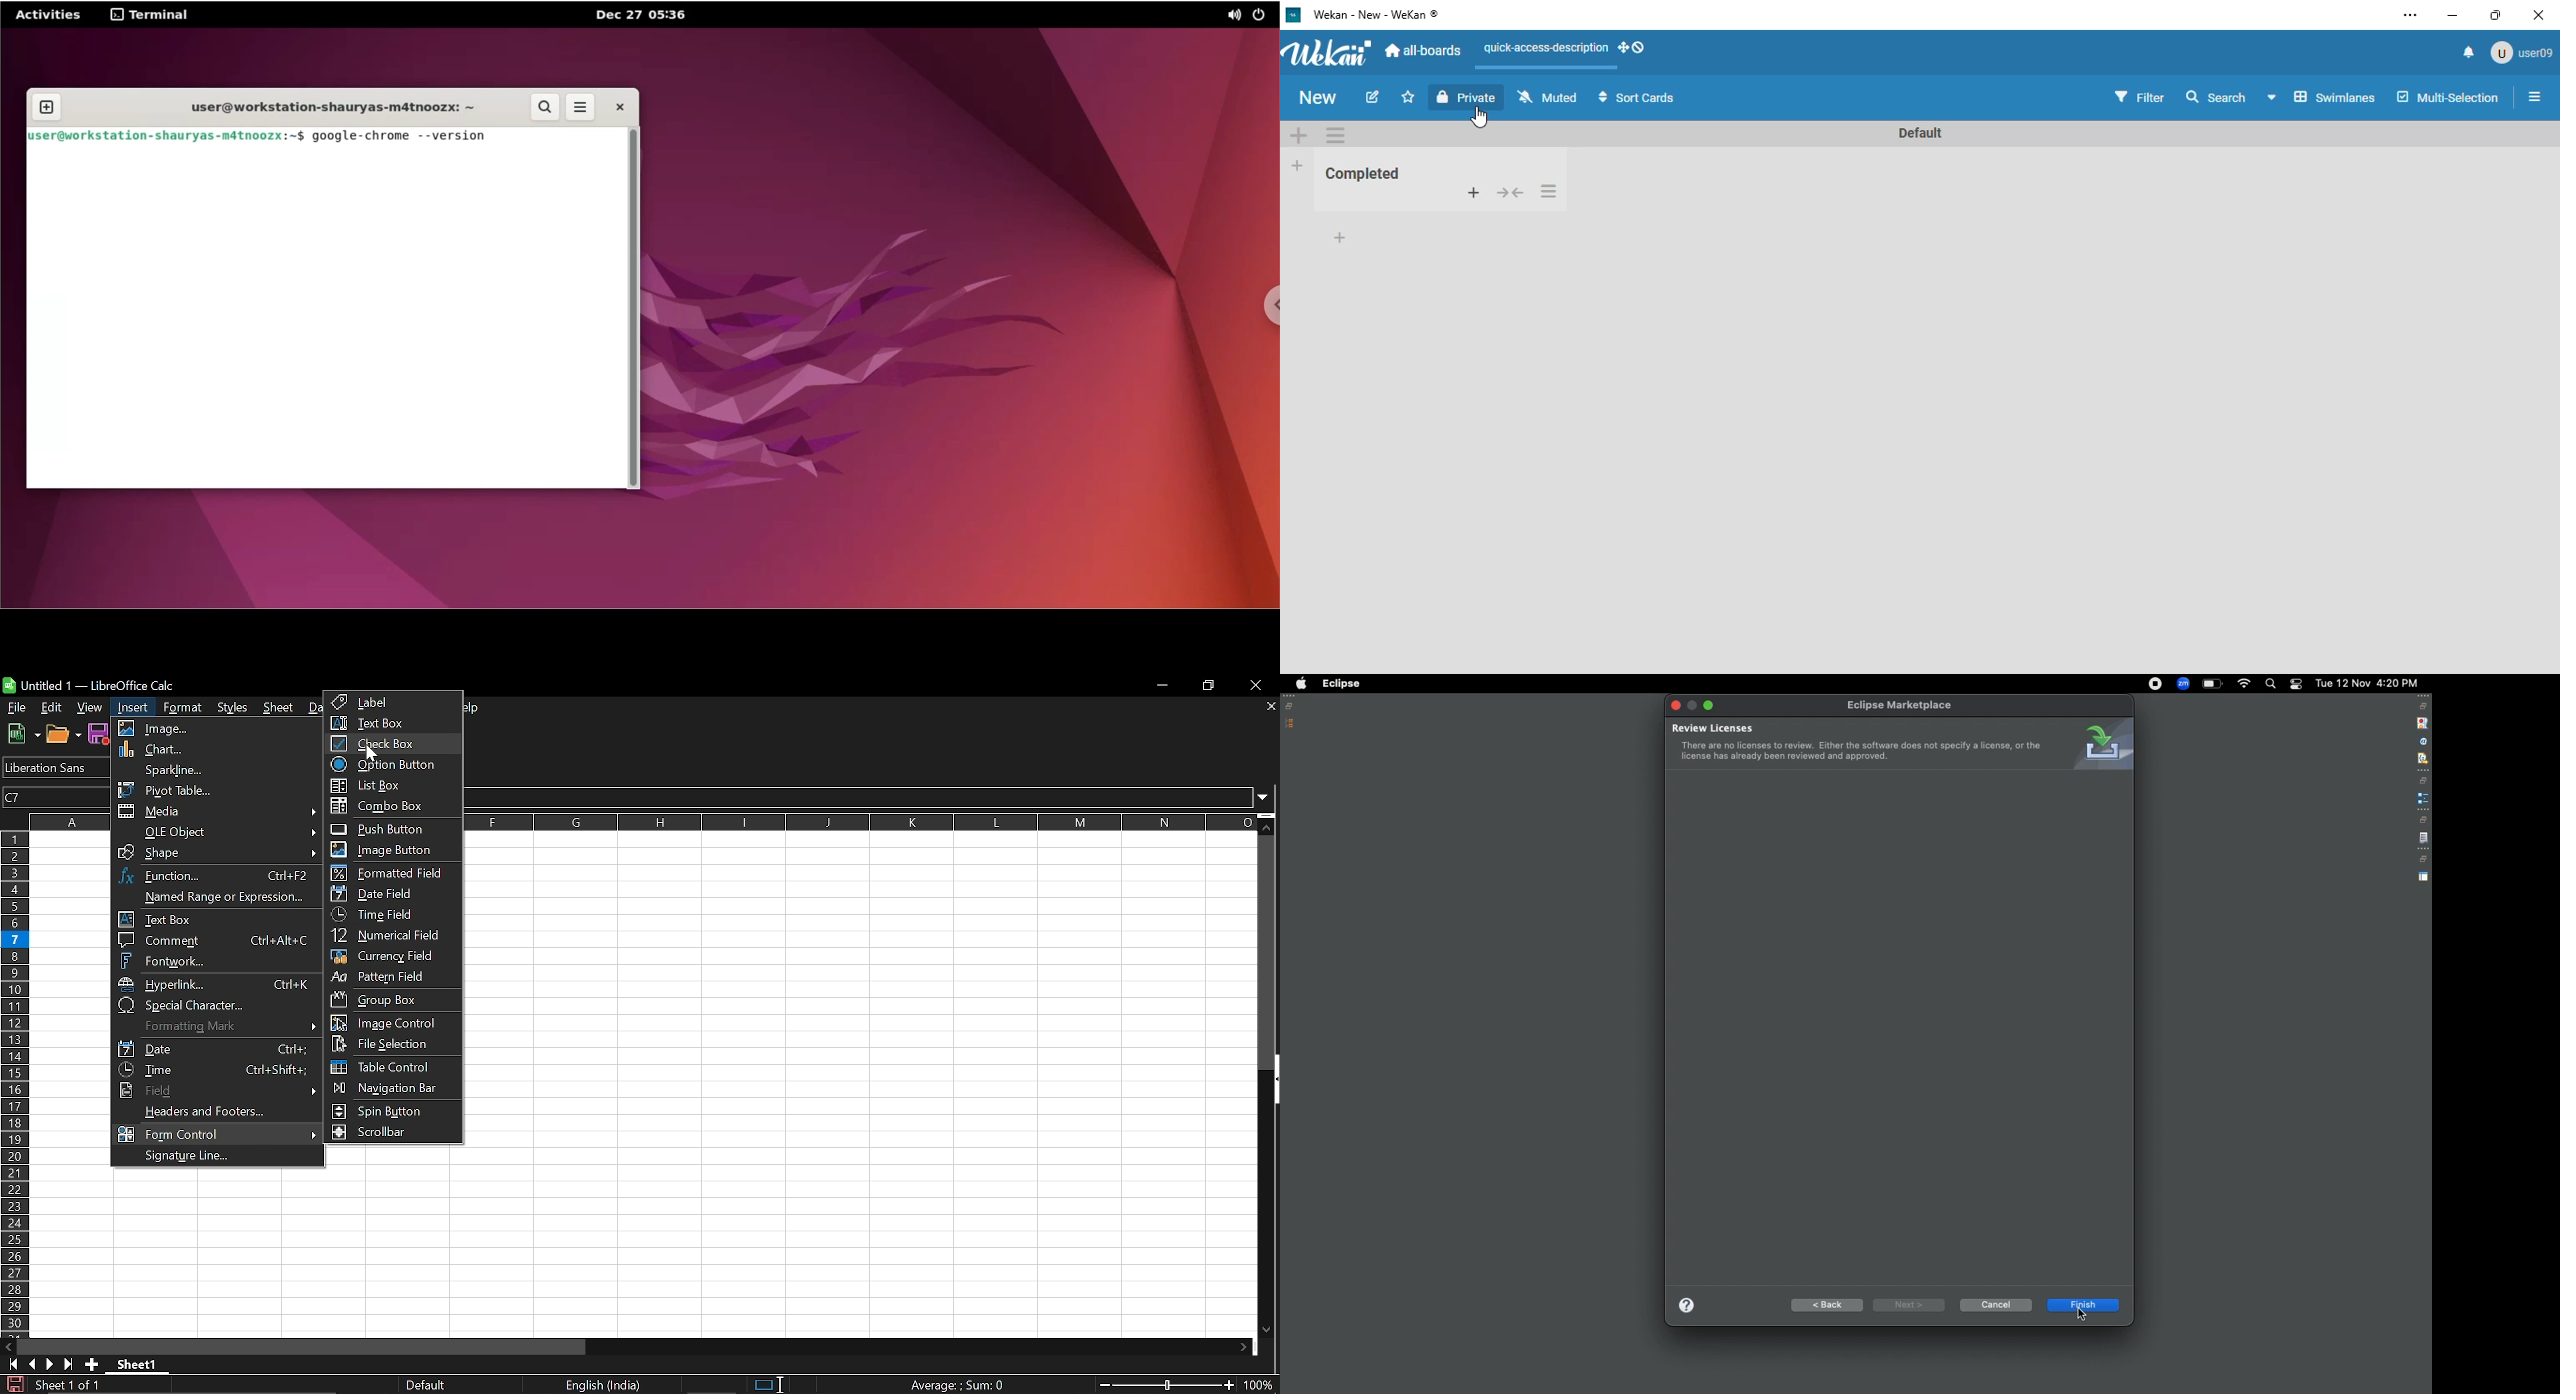 The width and height of the screenshot is (2576, 1400). I want to click on Eclipse, so click(1341, 684).